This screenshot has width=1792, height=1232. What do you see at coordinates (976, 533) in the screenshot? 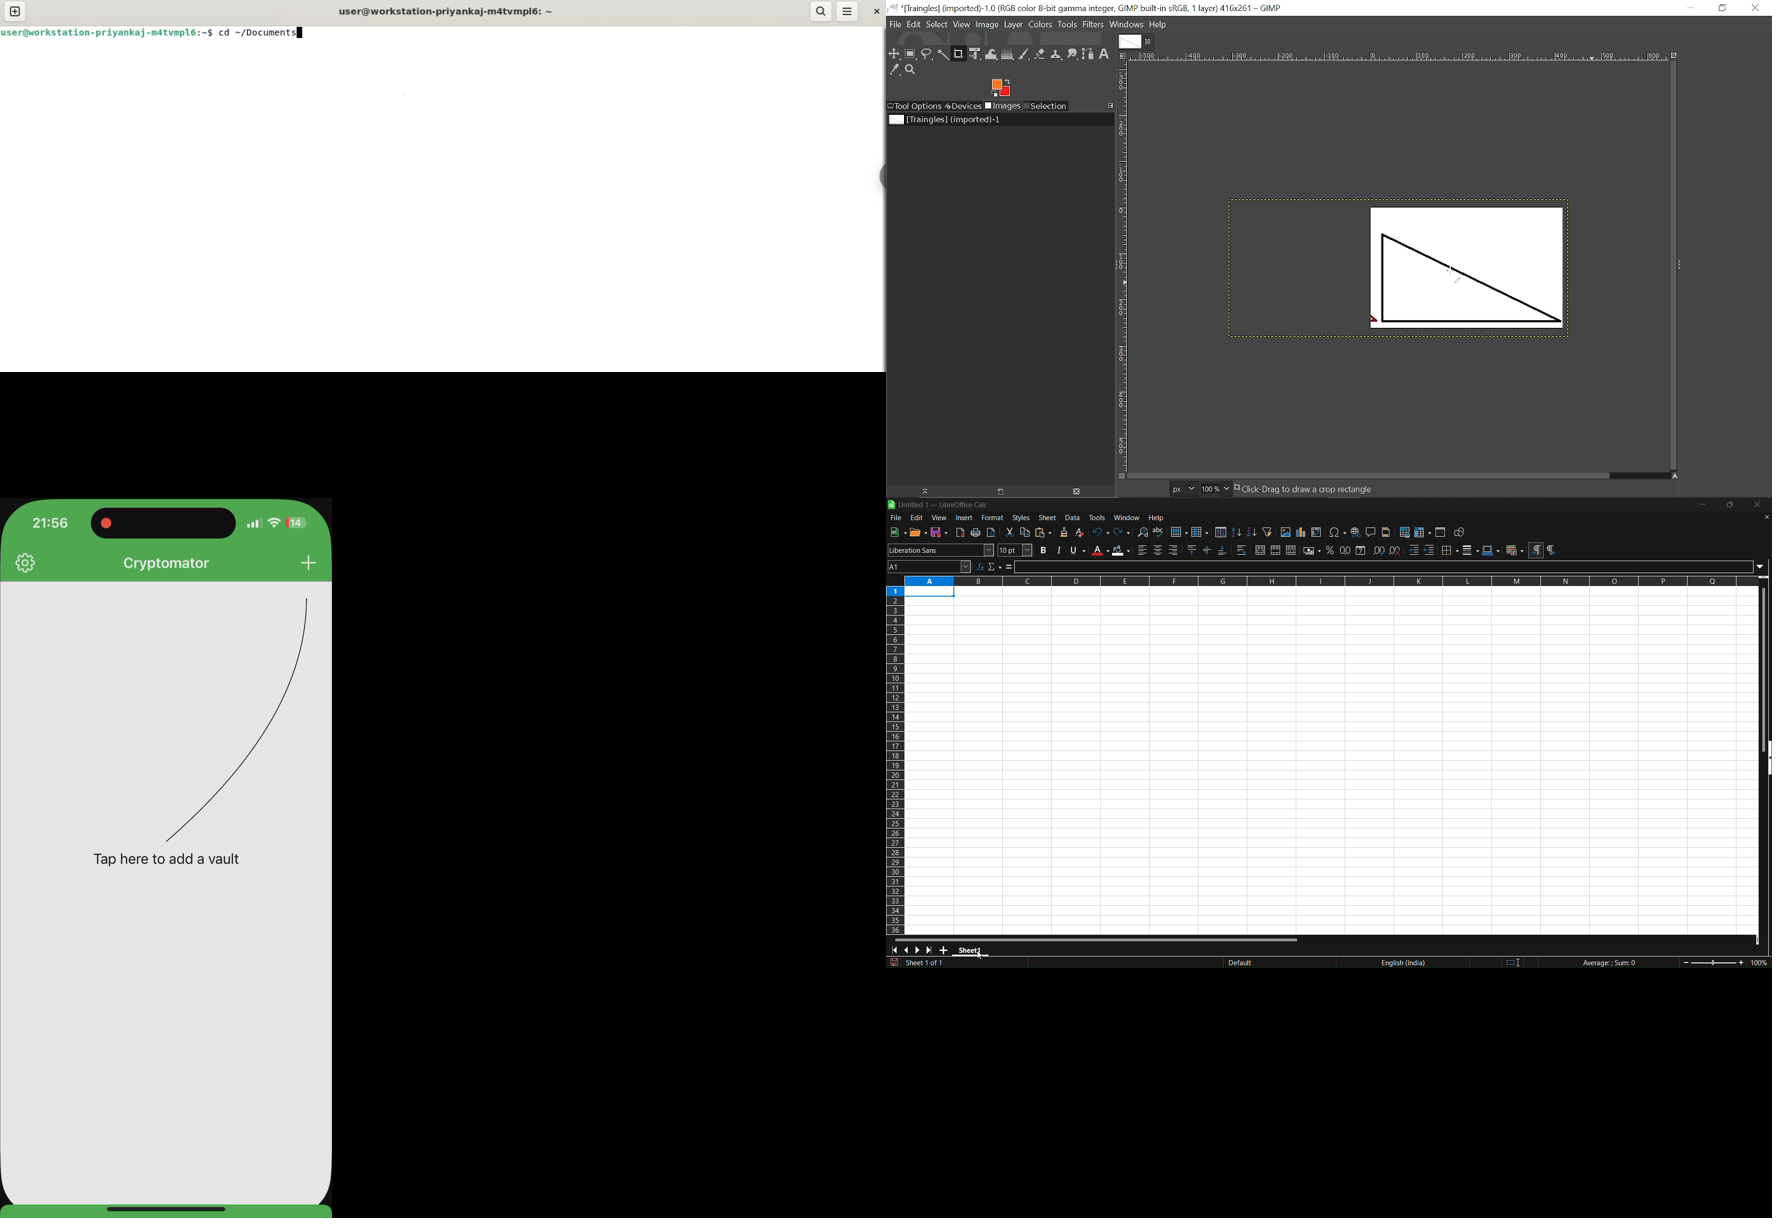
I see `print` at bounding box center [976, 533].